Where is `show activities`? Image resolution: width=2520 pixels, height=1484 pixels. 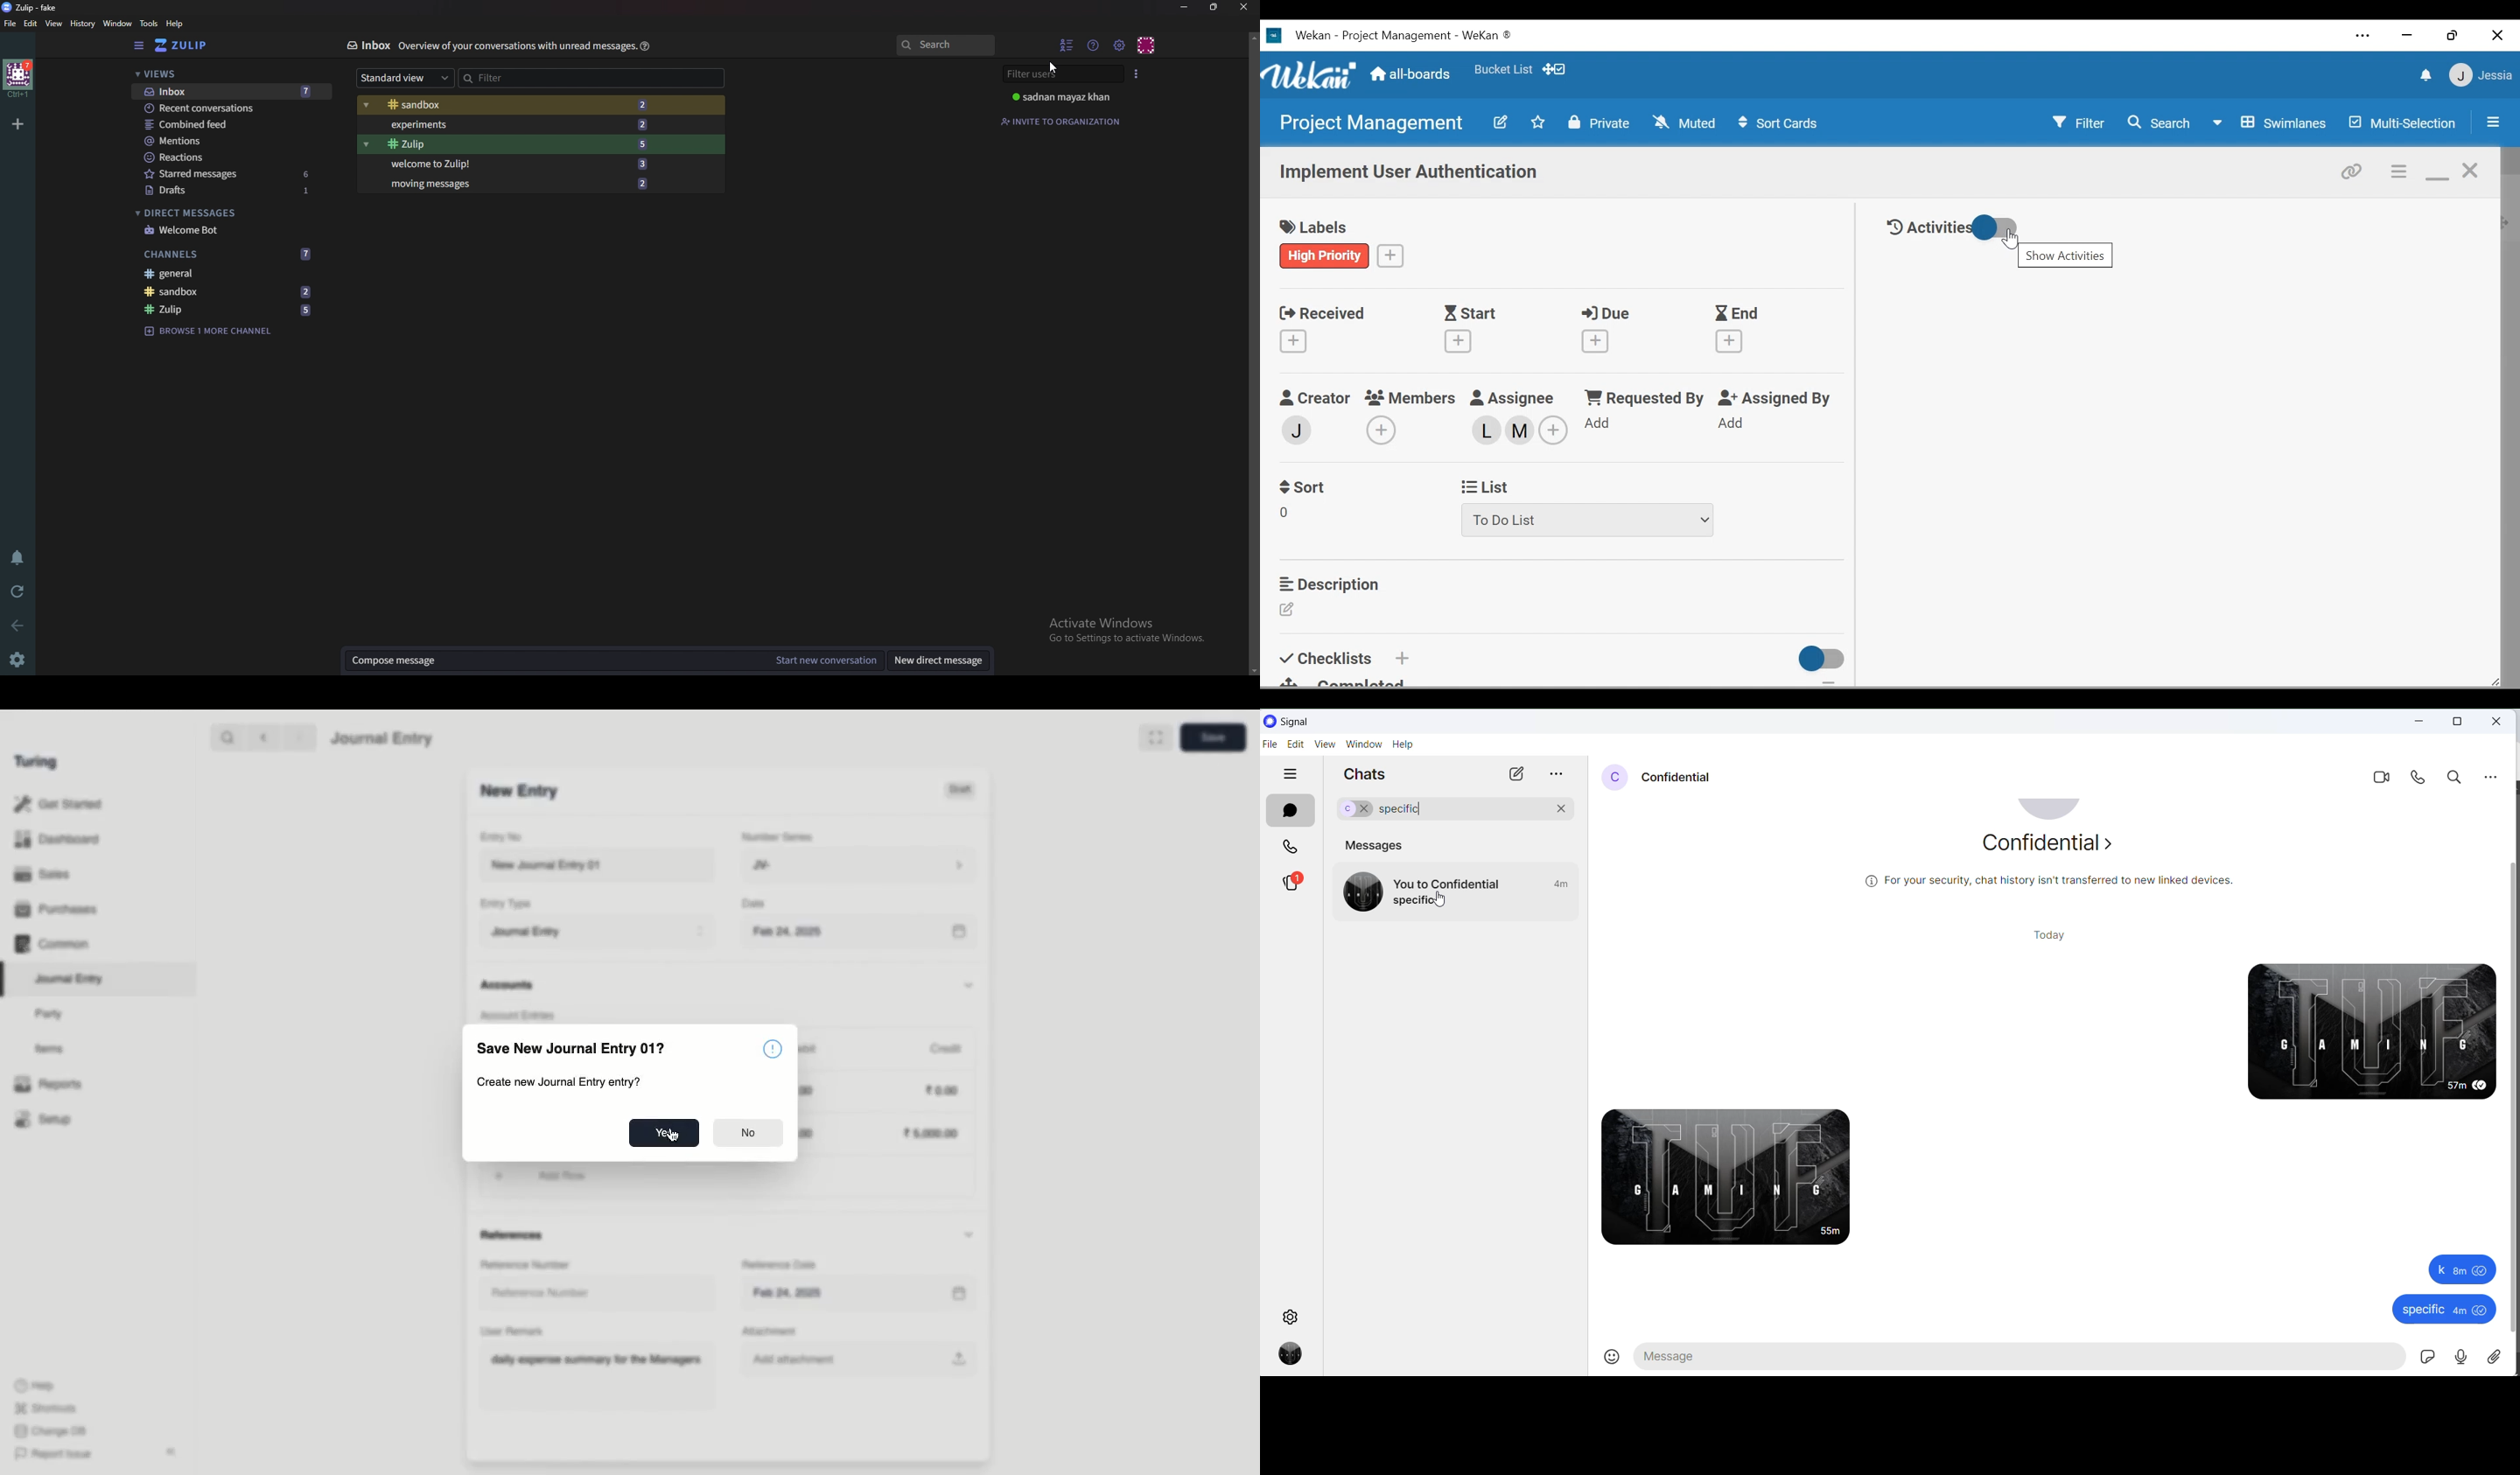
show activities is located at coordinates (2067, 259).